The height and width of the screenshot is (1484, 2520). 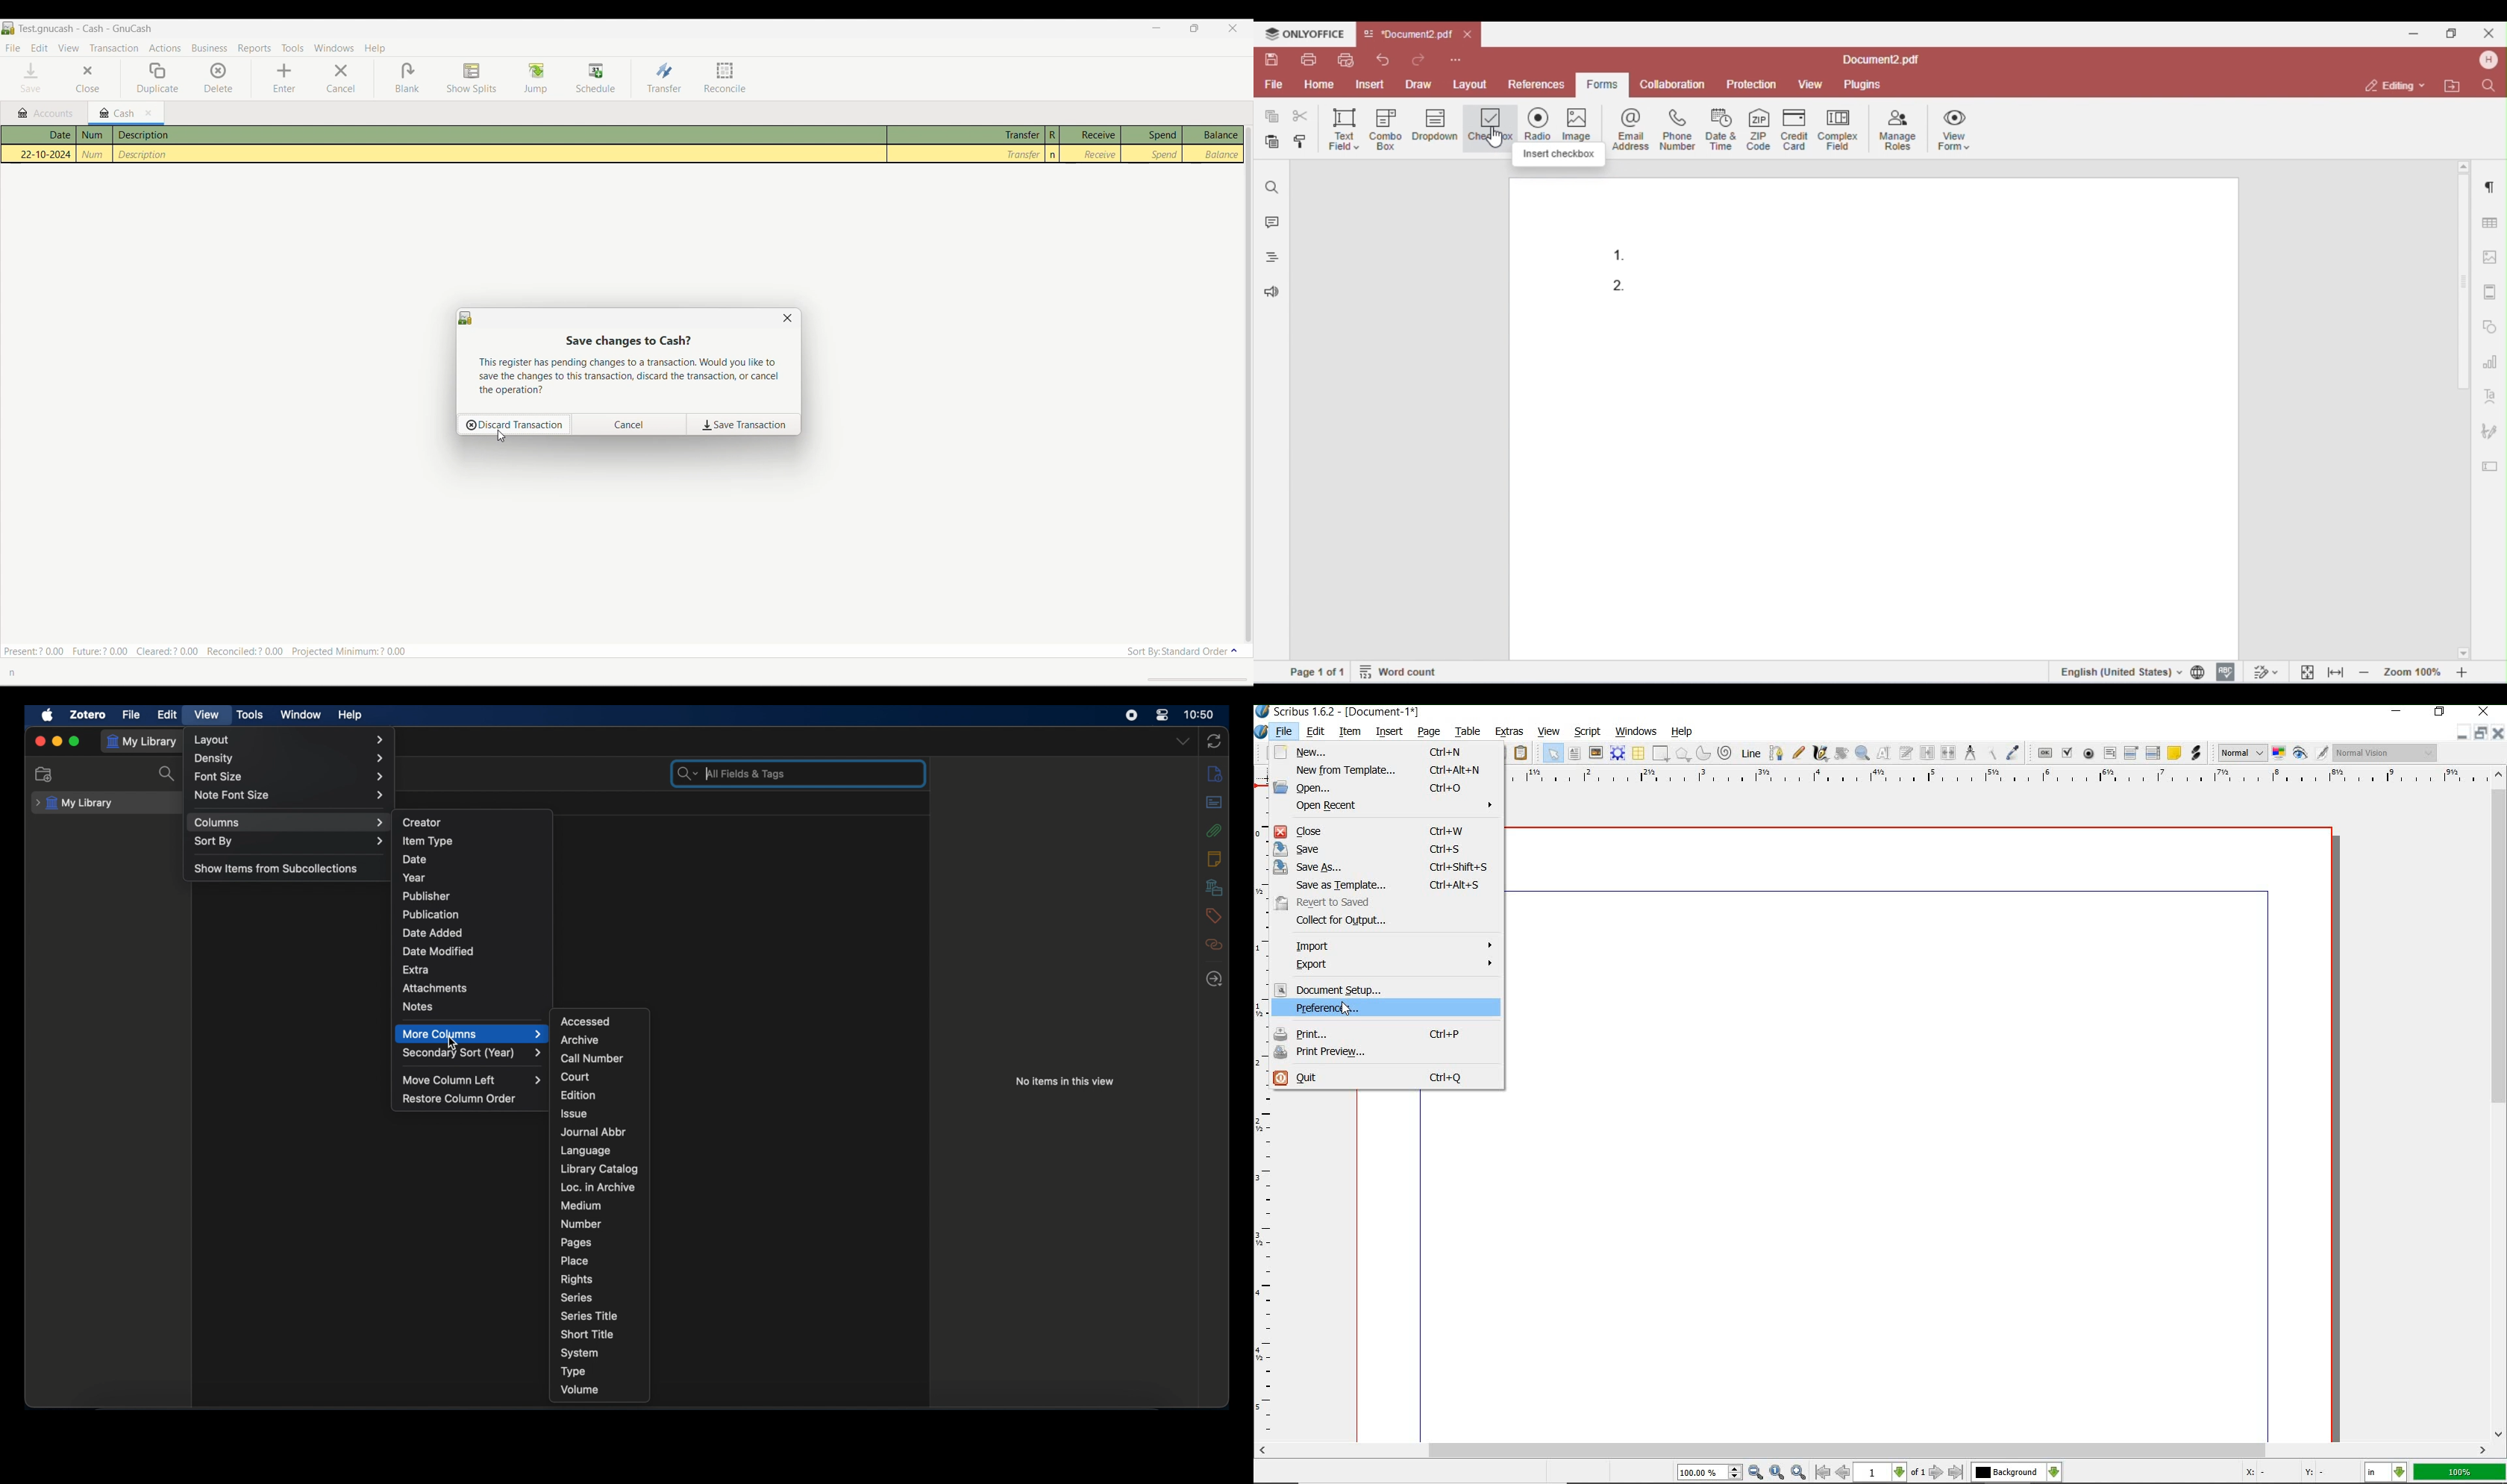 I want to click on table, so click(x=1639, y=754).